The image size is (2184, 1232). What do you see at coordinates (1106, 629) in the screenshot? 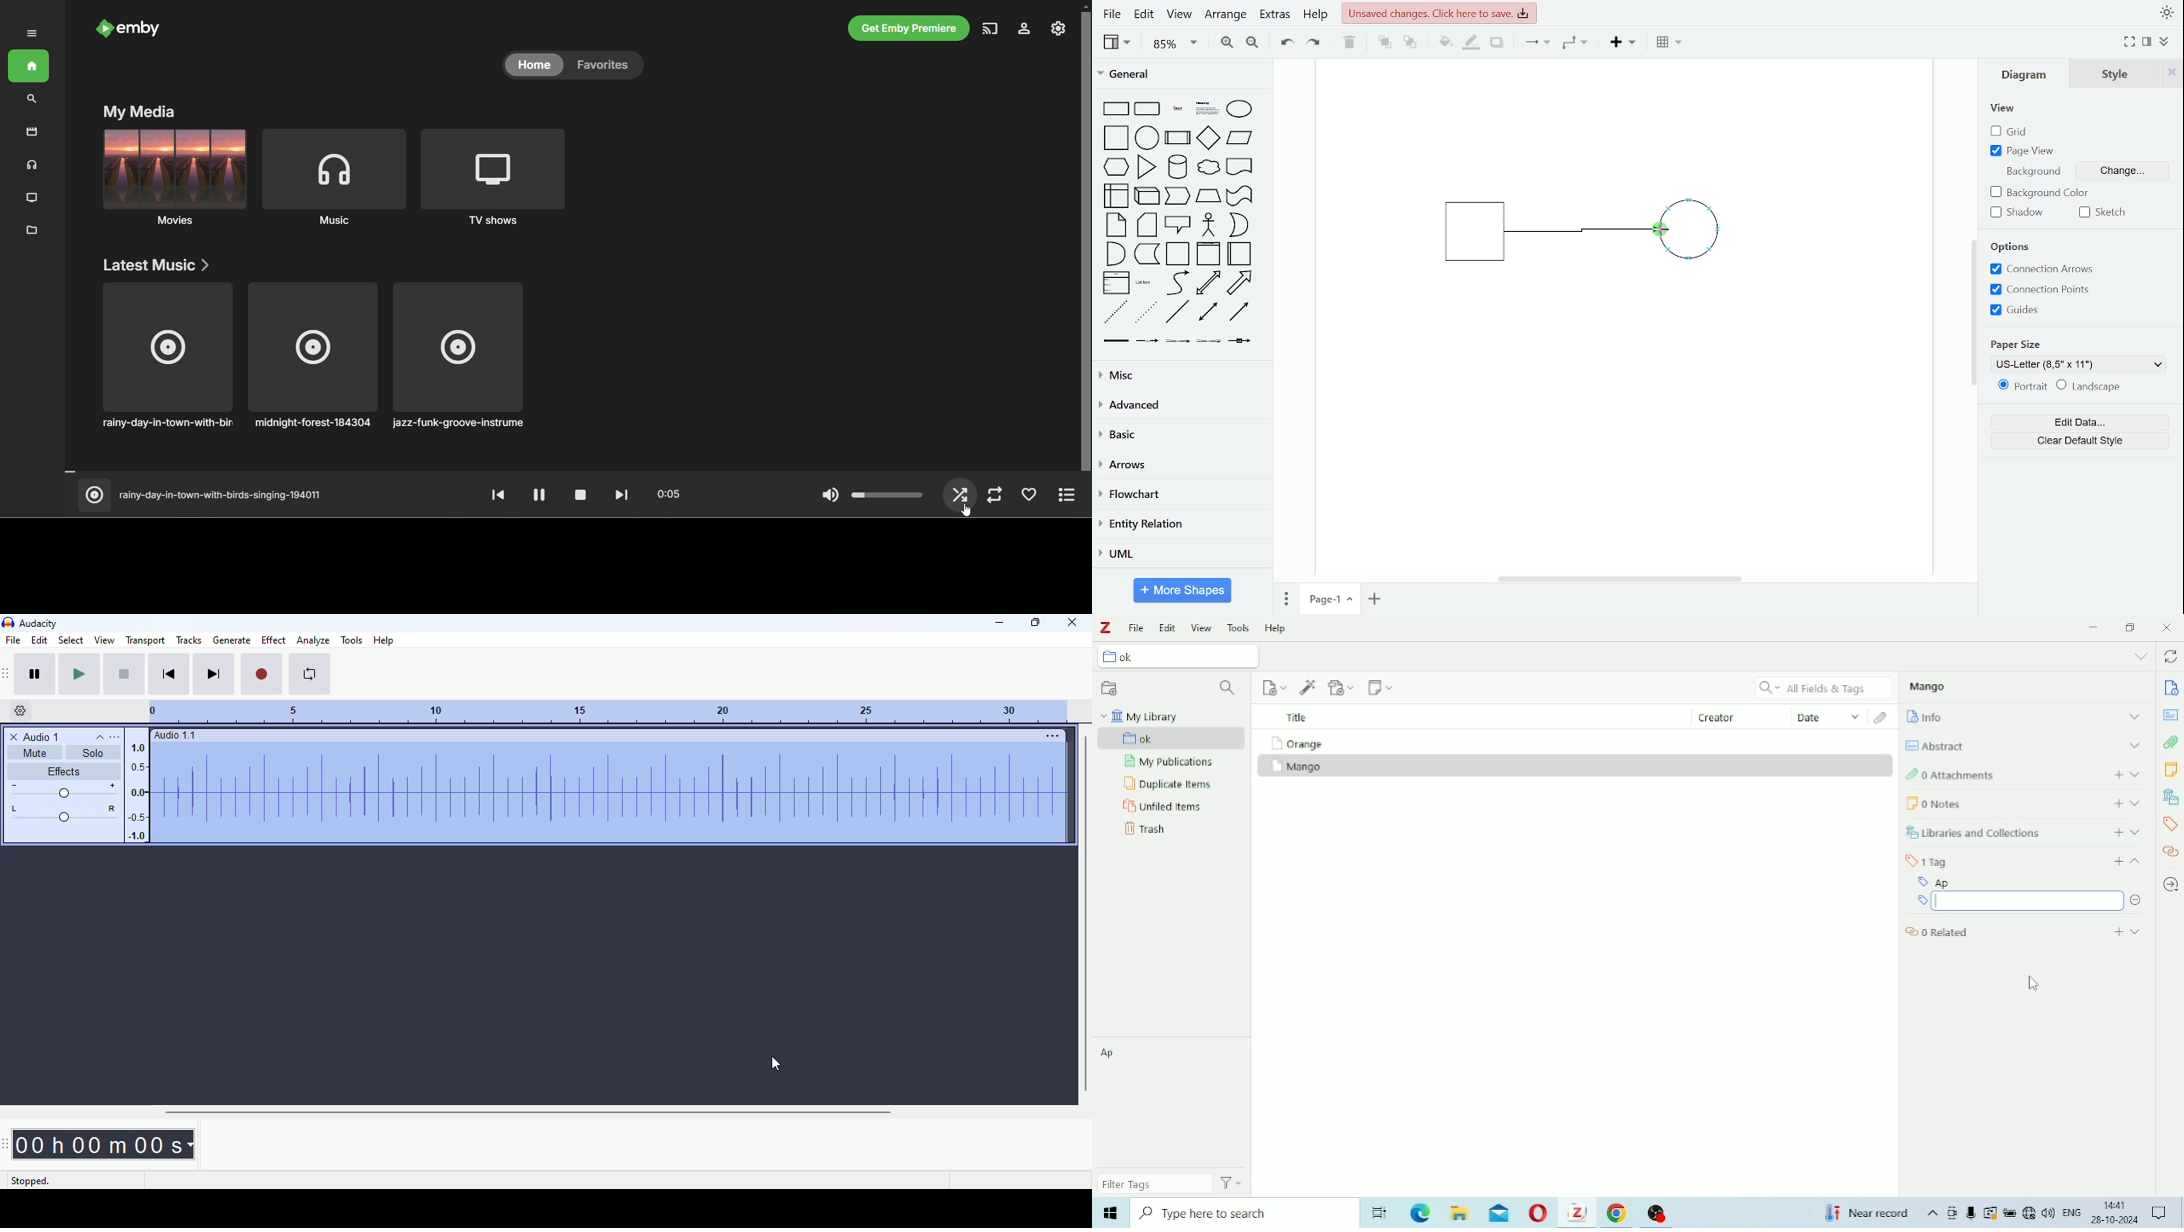
I see `Logo` at bounding box center [1106, 629].